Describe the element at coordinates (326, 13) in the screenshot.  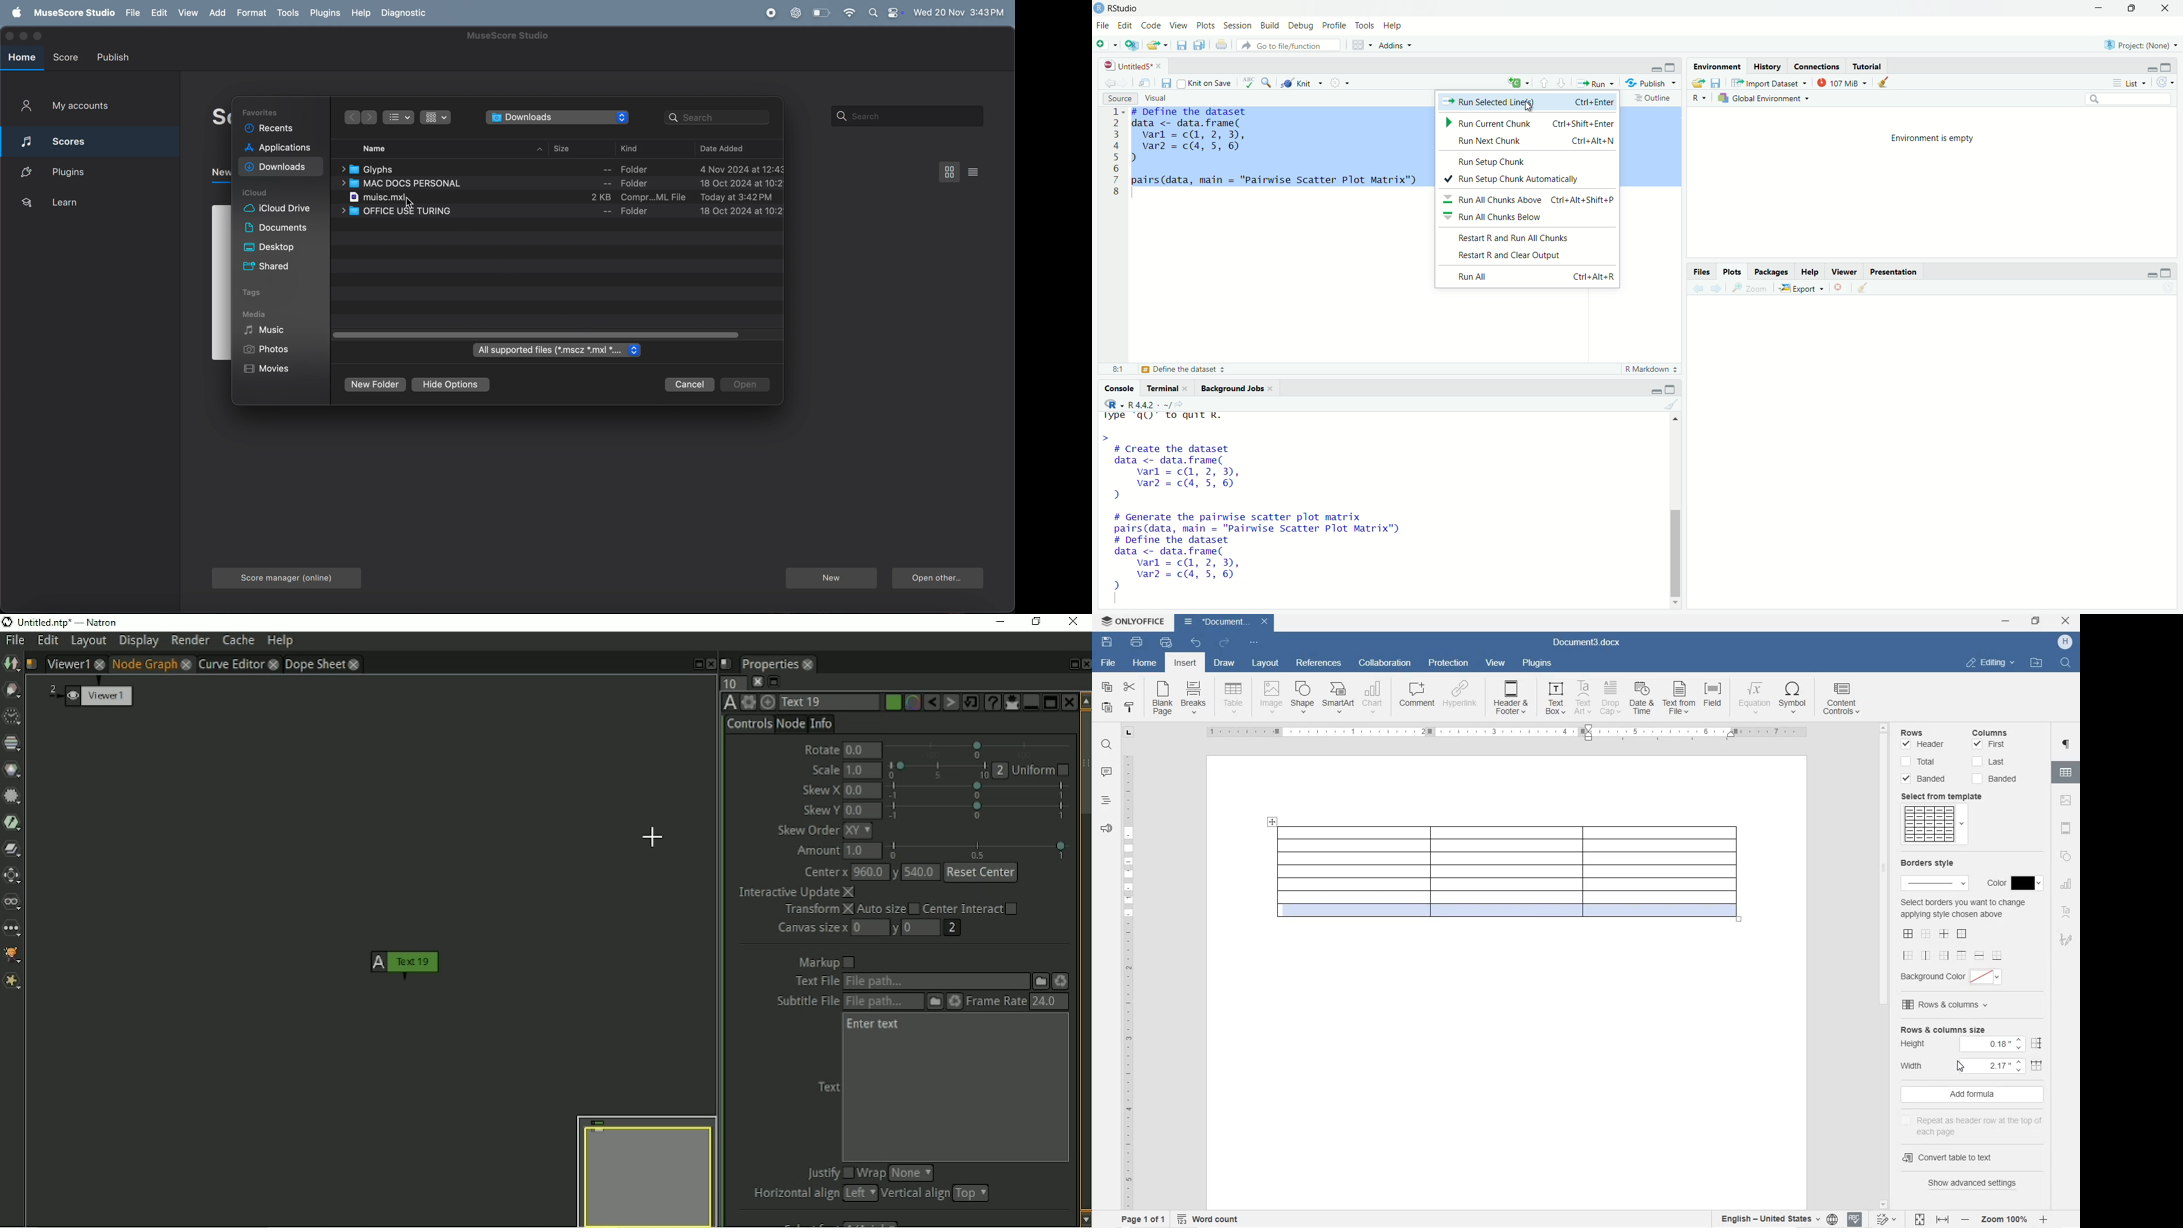
I see `plugins` at that location.